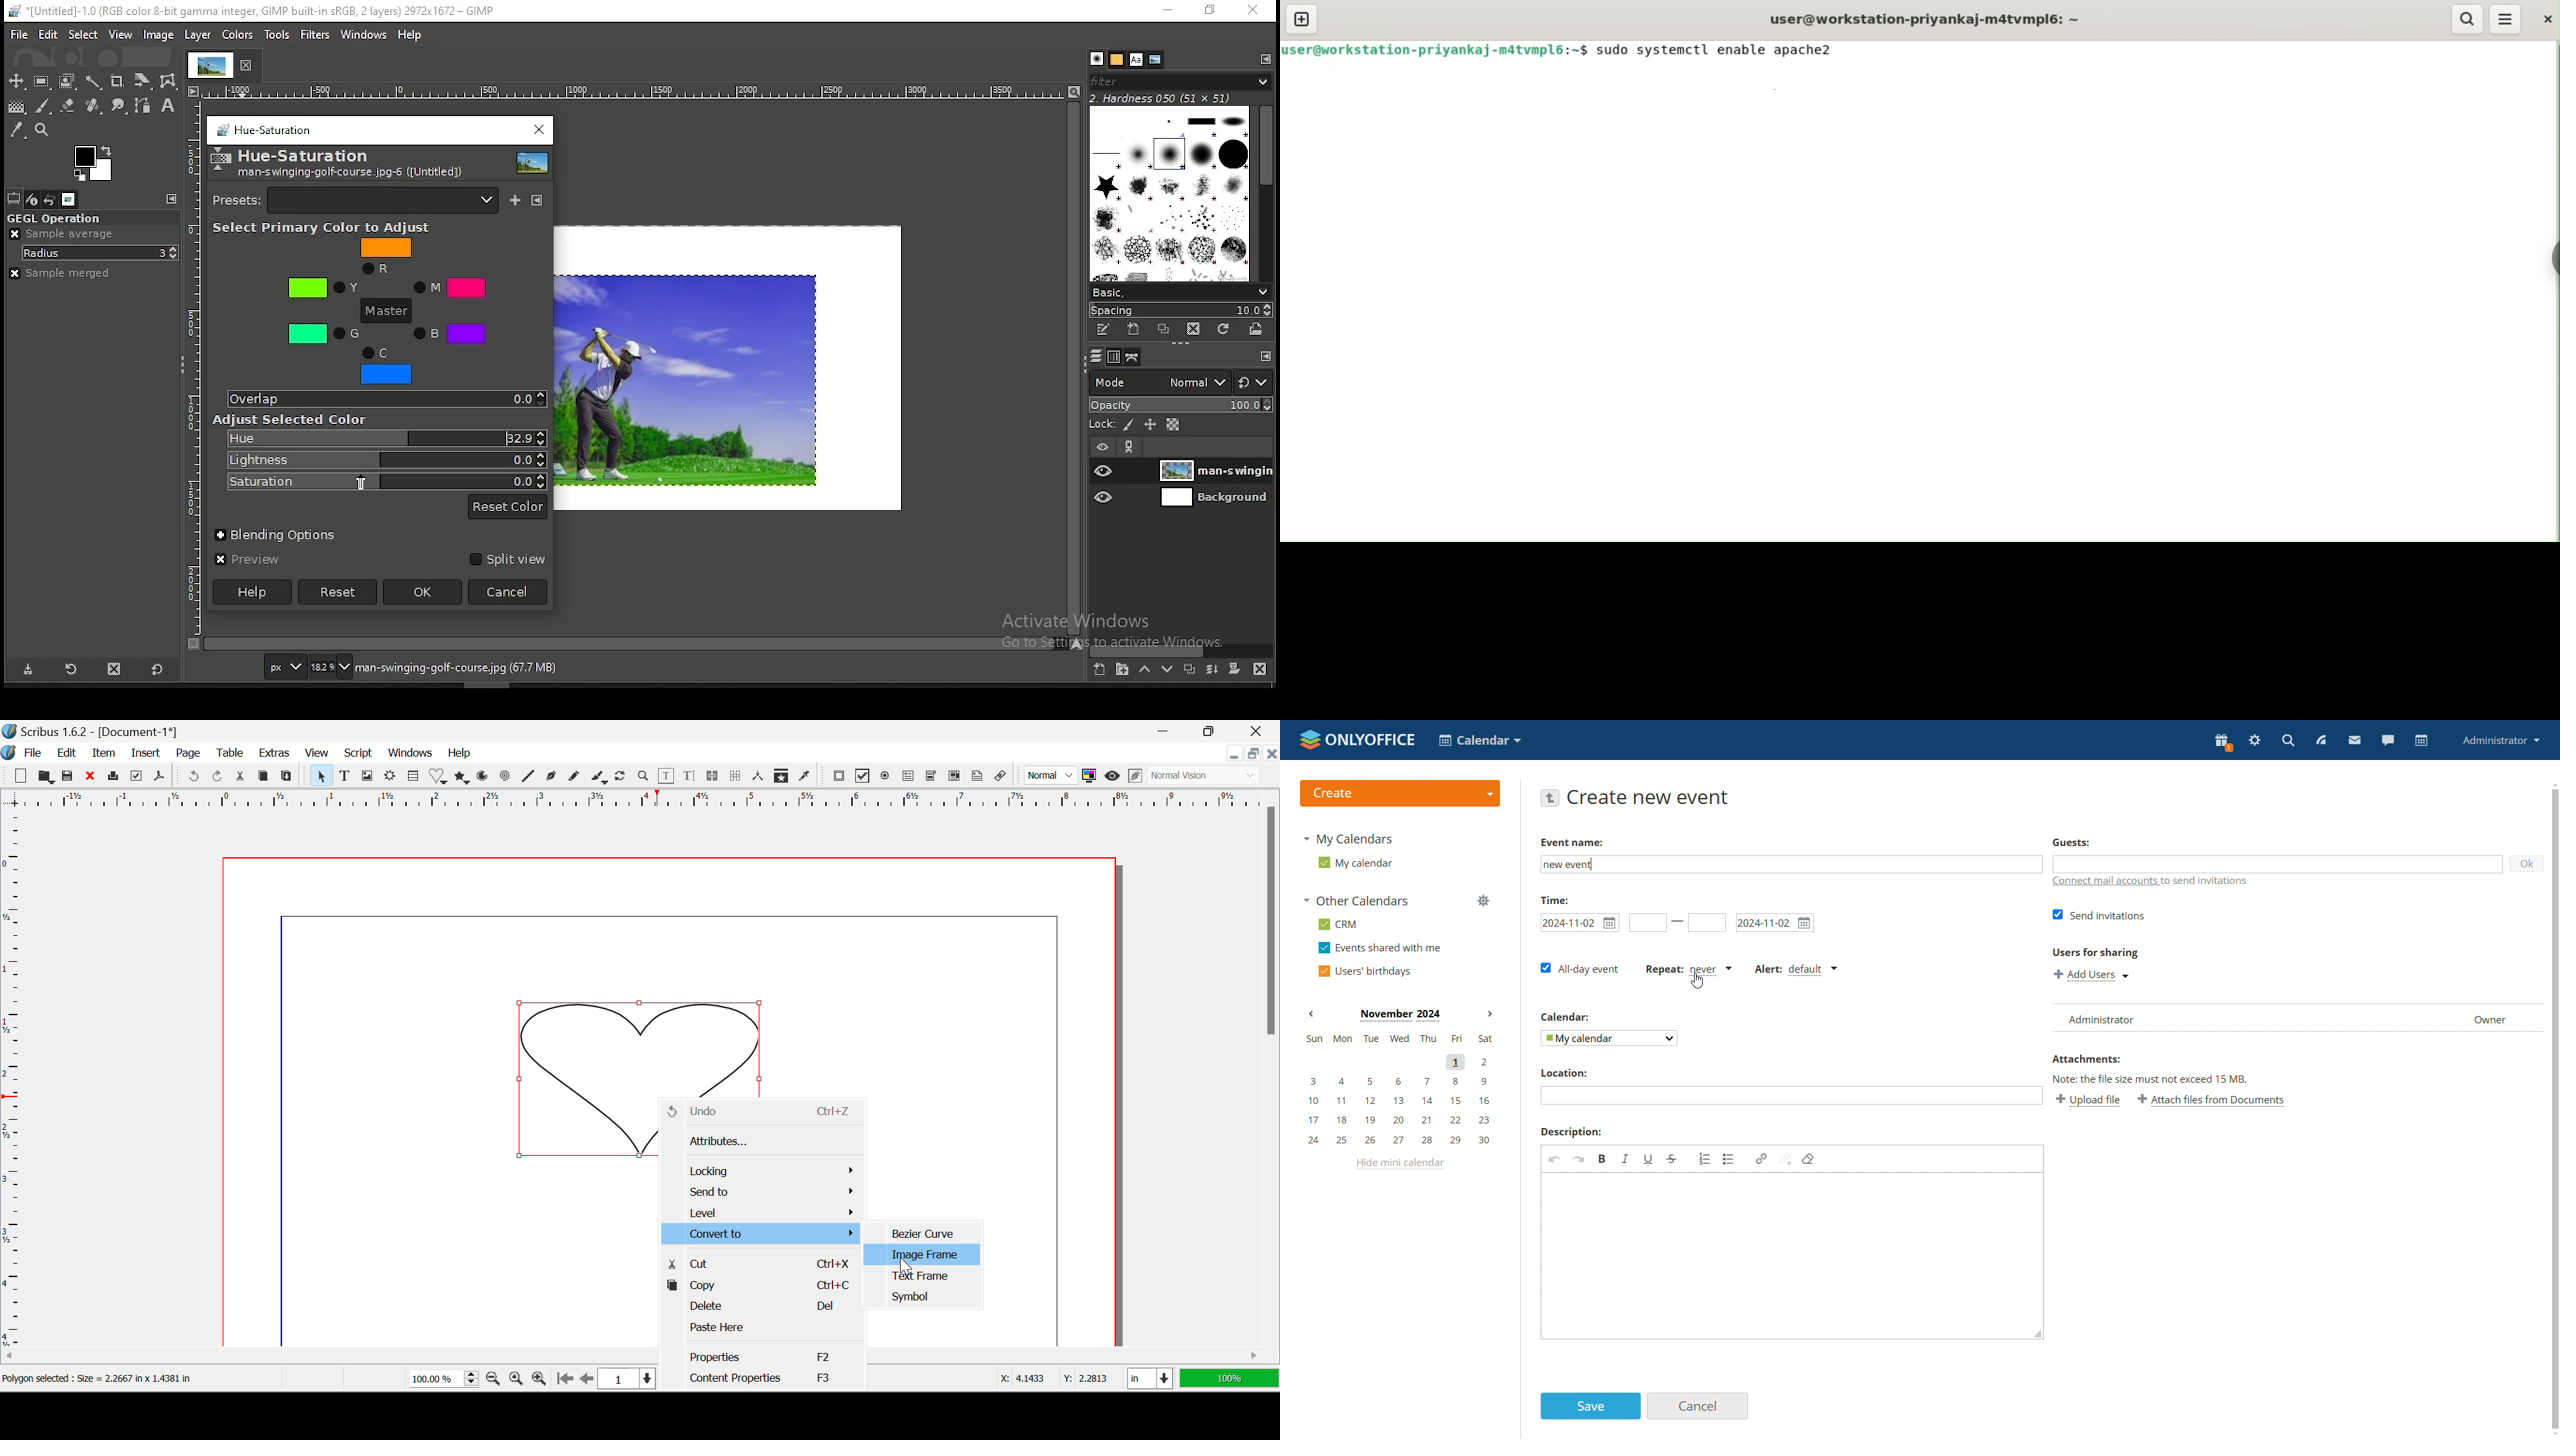 The height and width of the screenshot is (1456, 2576). Describe the element at coordinates (667, 776) in the screenshot. I see `Edit Contents in Frame` at that location.